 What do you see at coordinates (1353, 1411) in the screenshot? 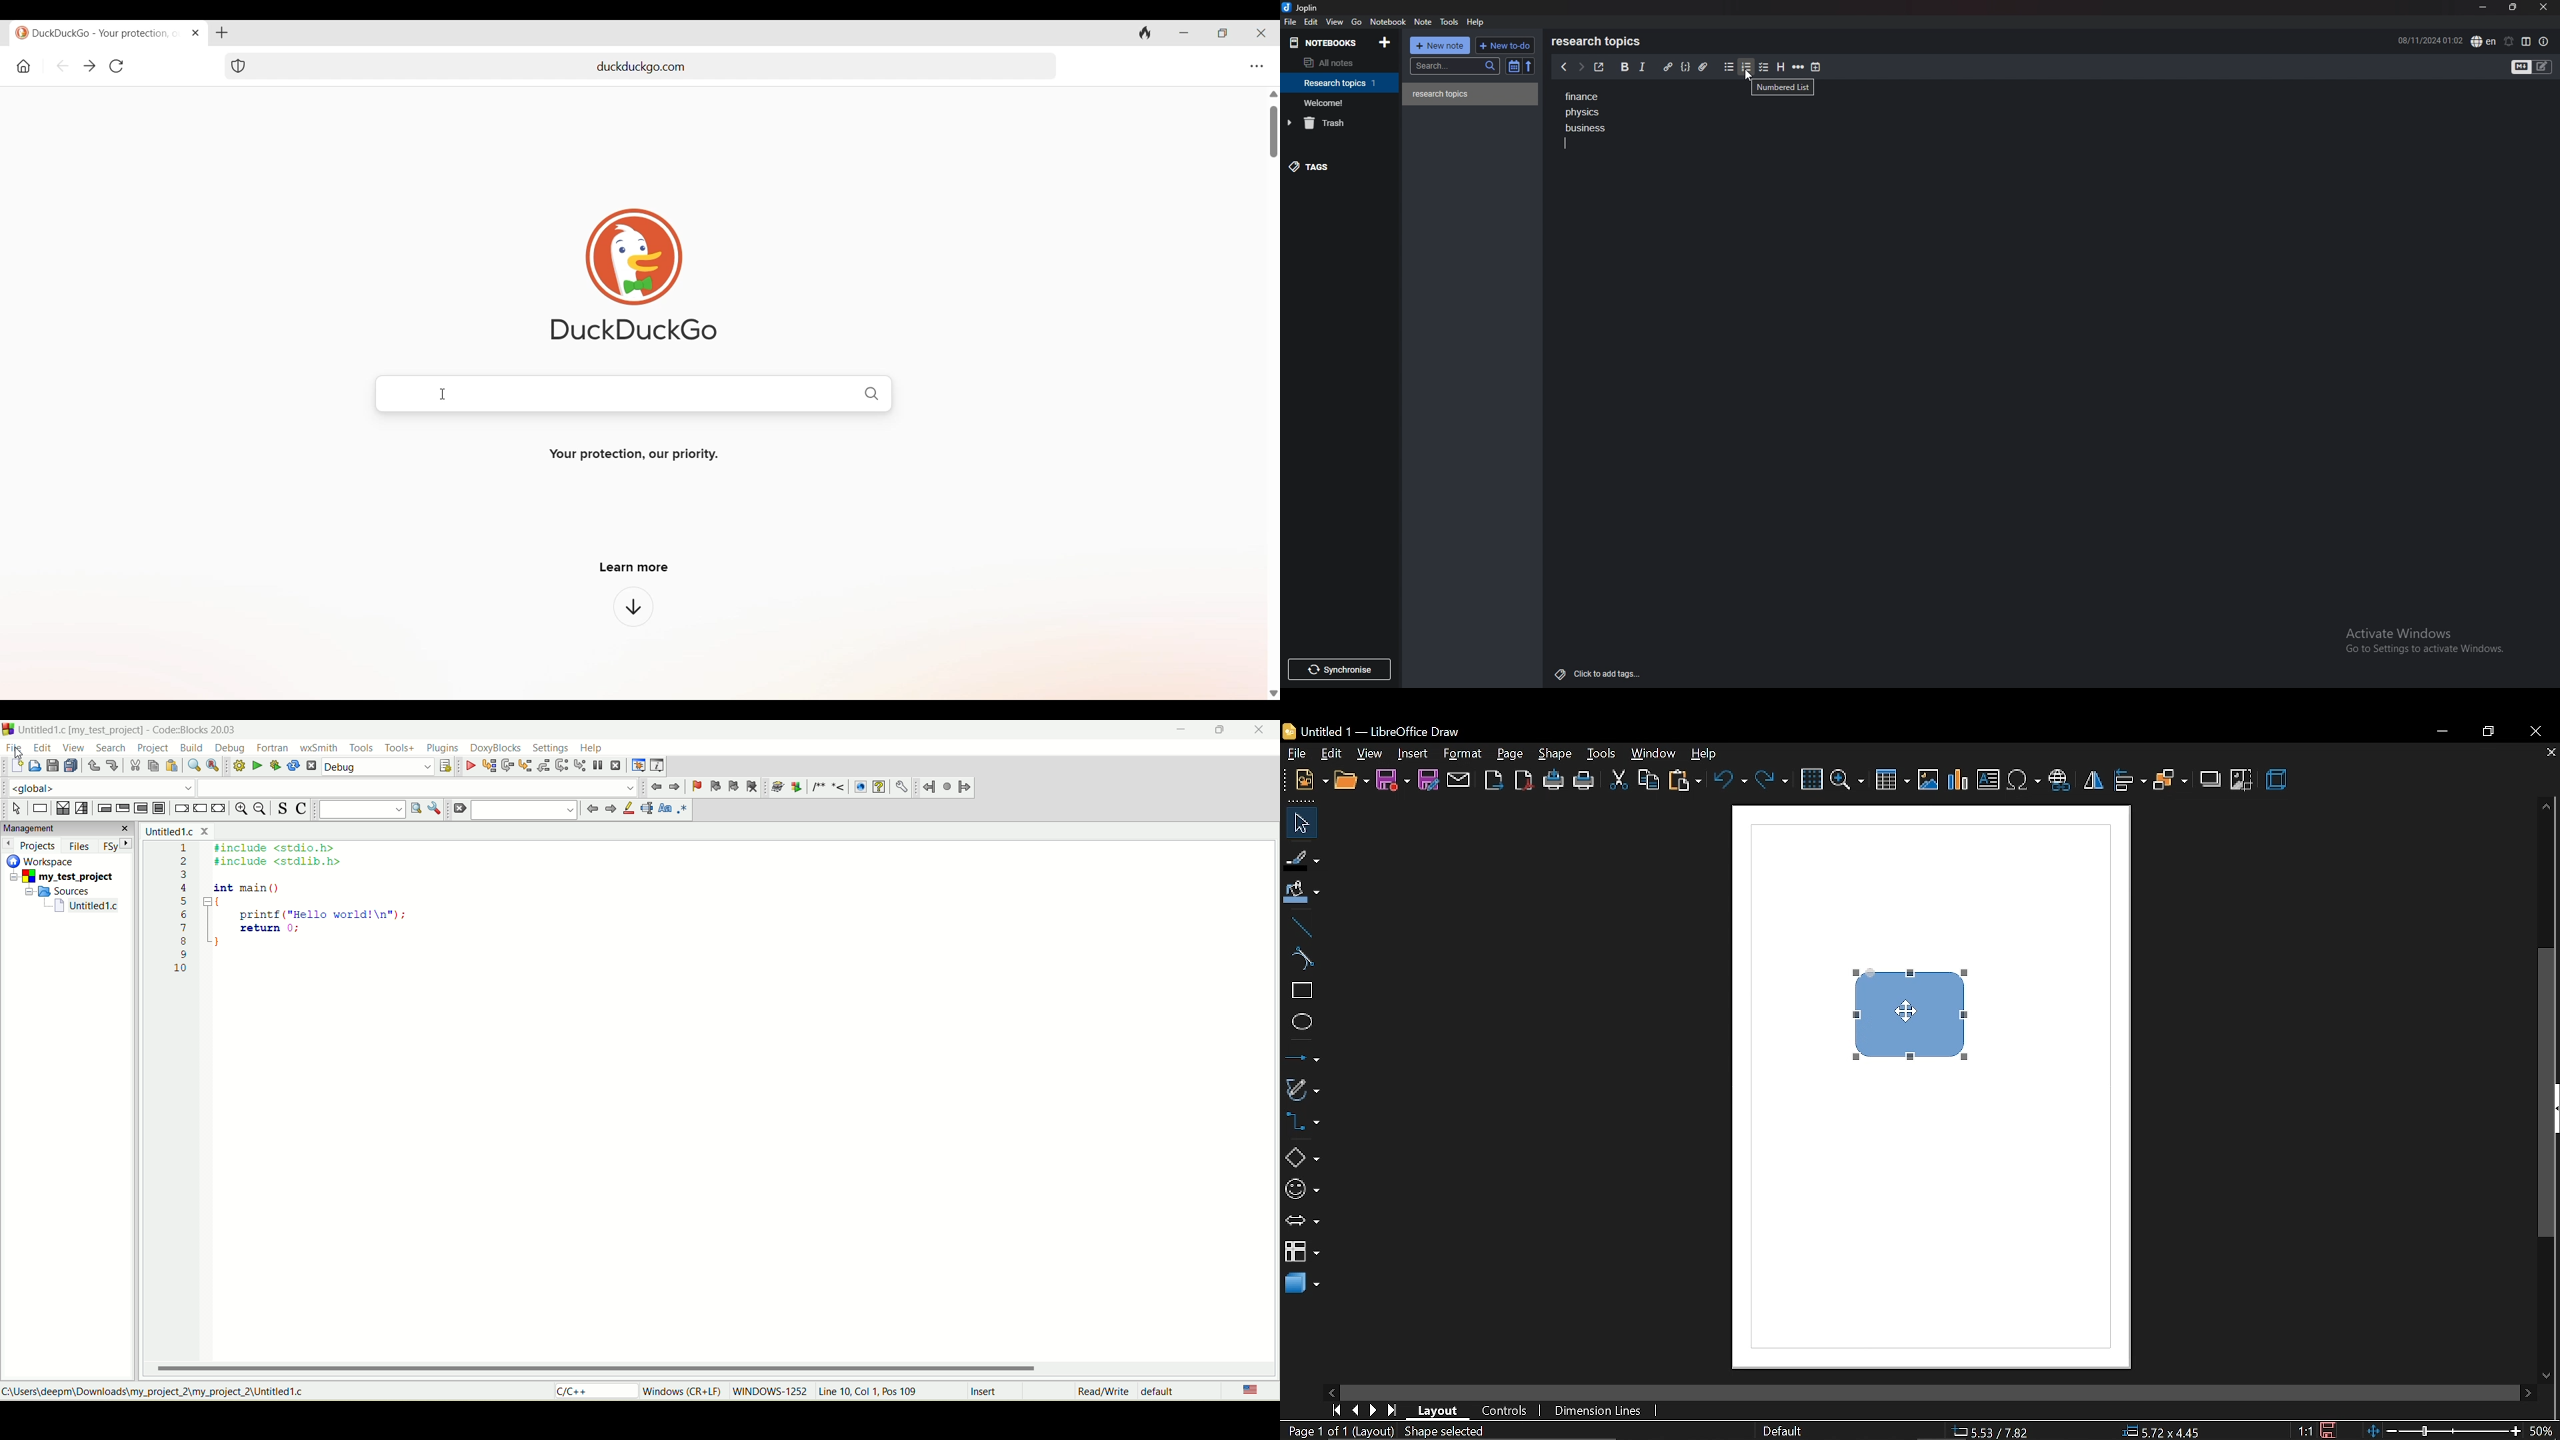
I see `previous page` at bounding box center [1353, 1411].